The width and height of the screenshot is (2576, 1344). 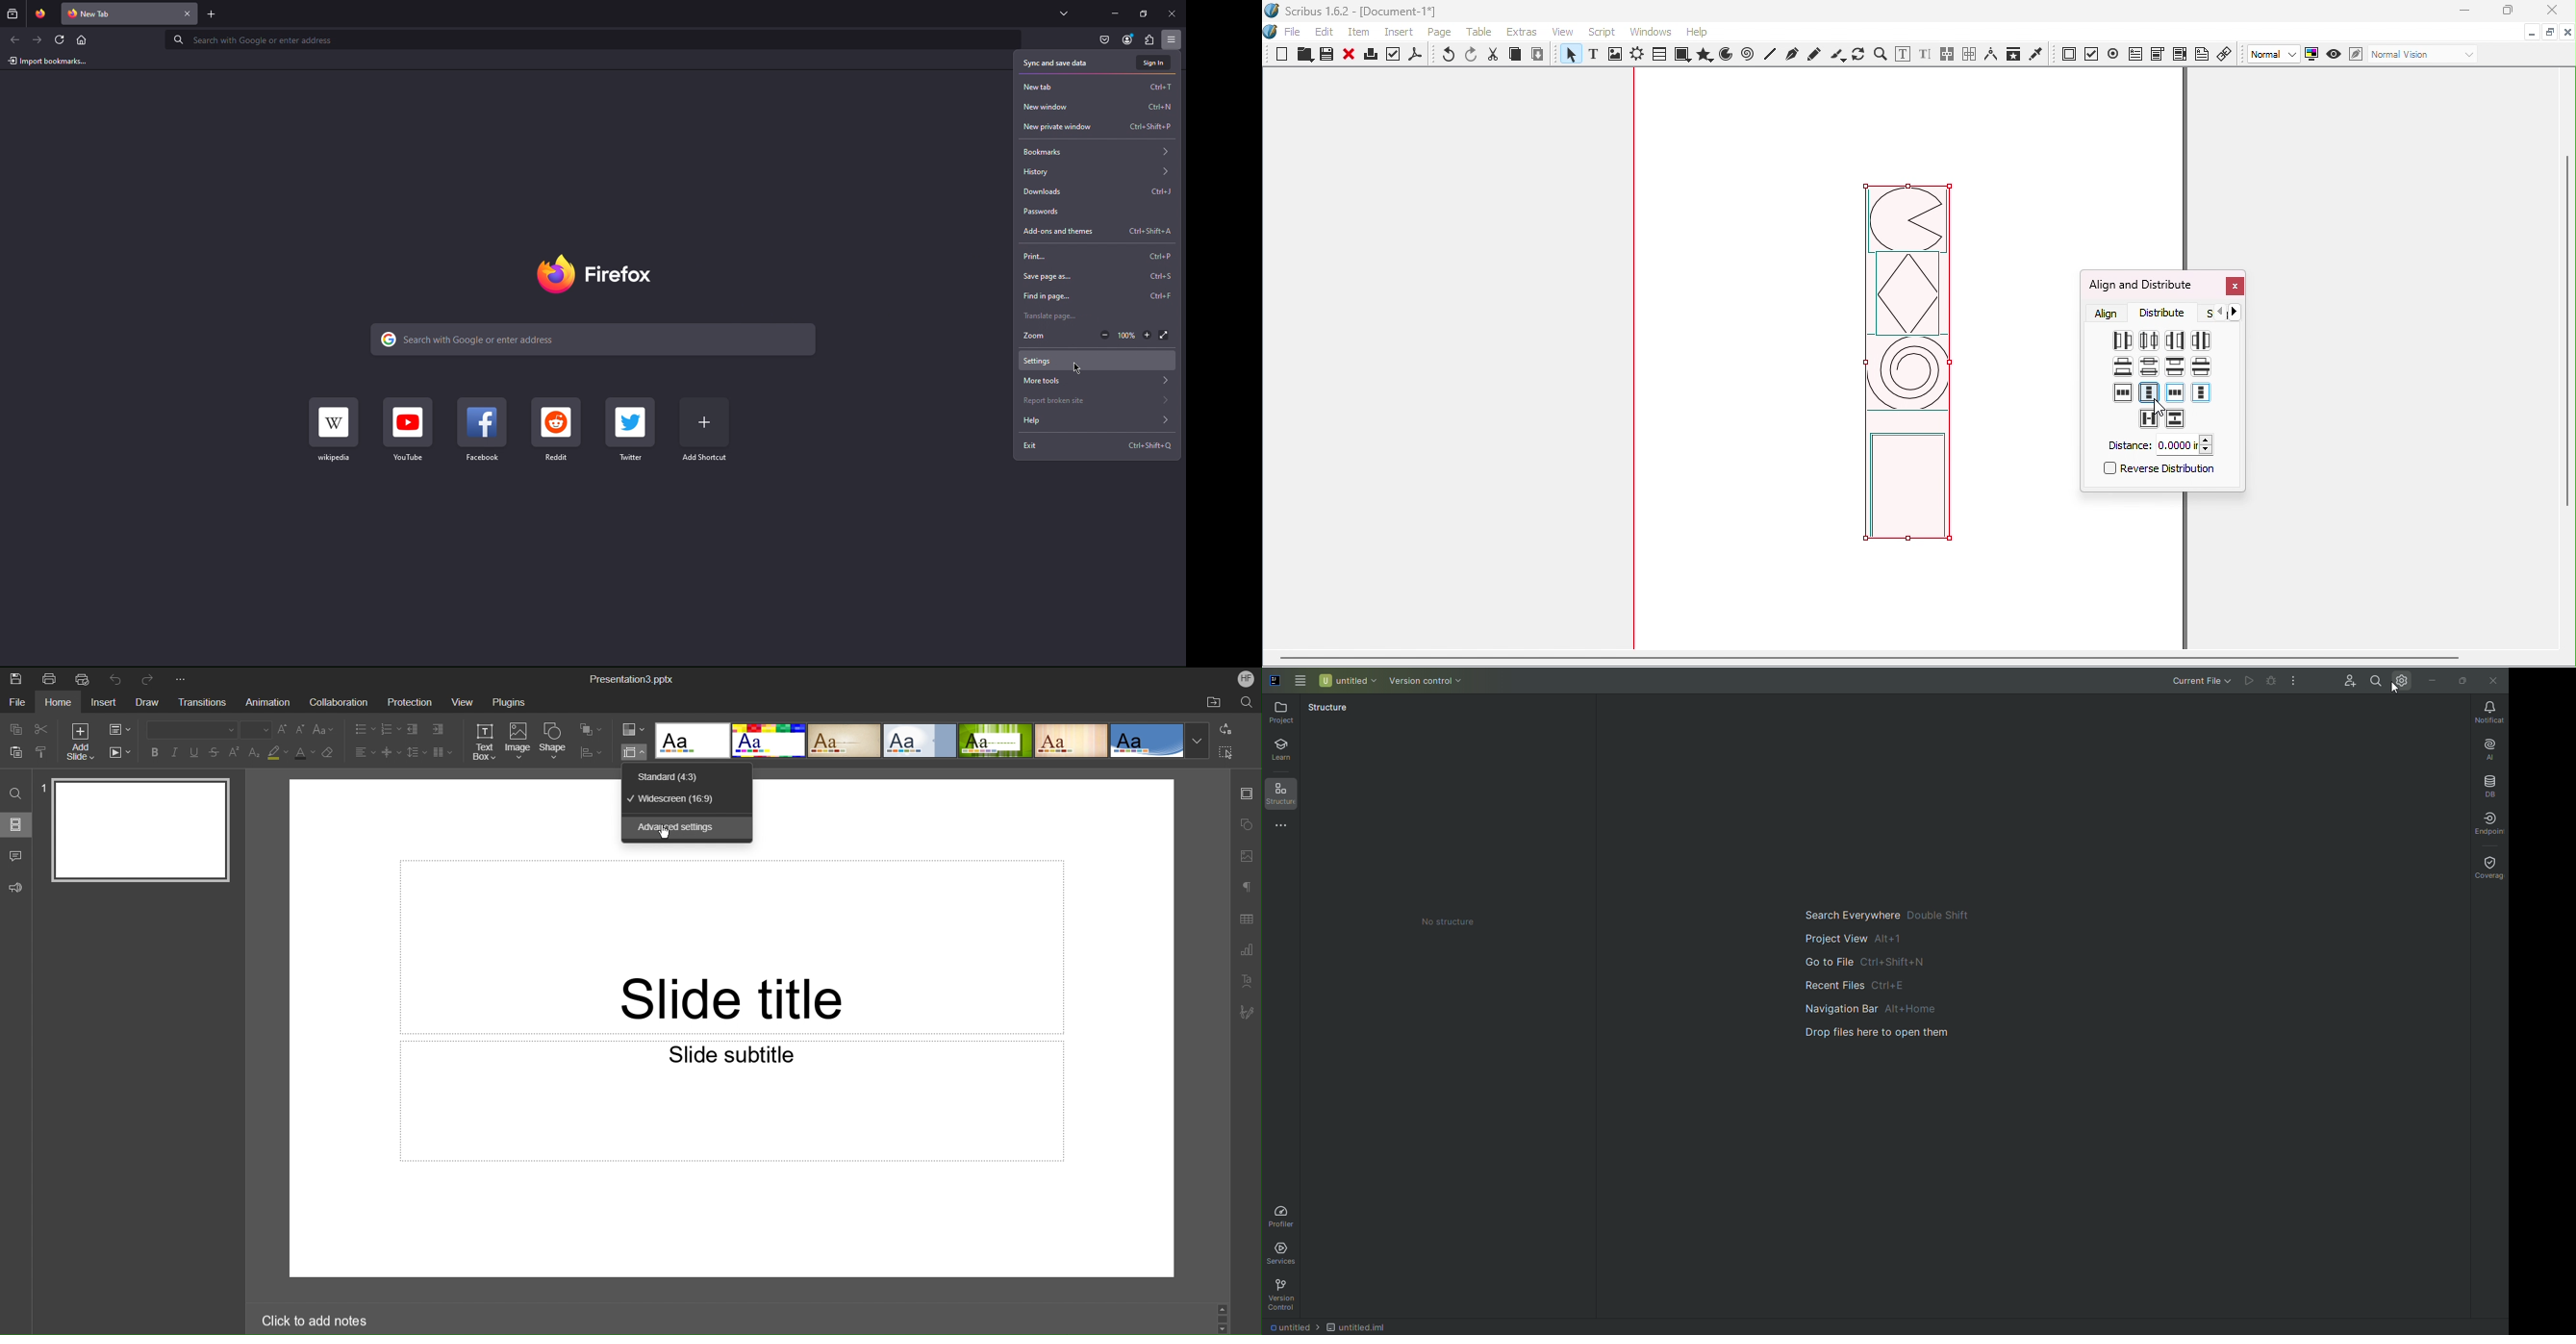 What do you see at coordinates (151, 677) in the screenshot?
I see `Redo` at bounding box center [151, 677].